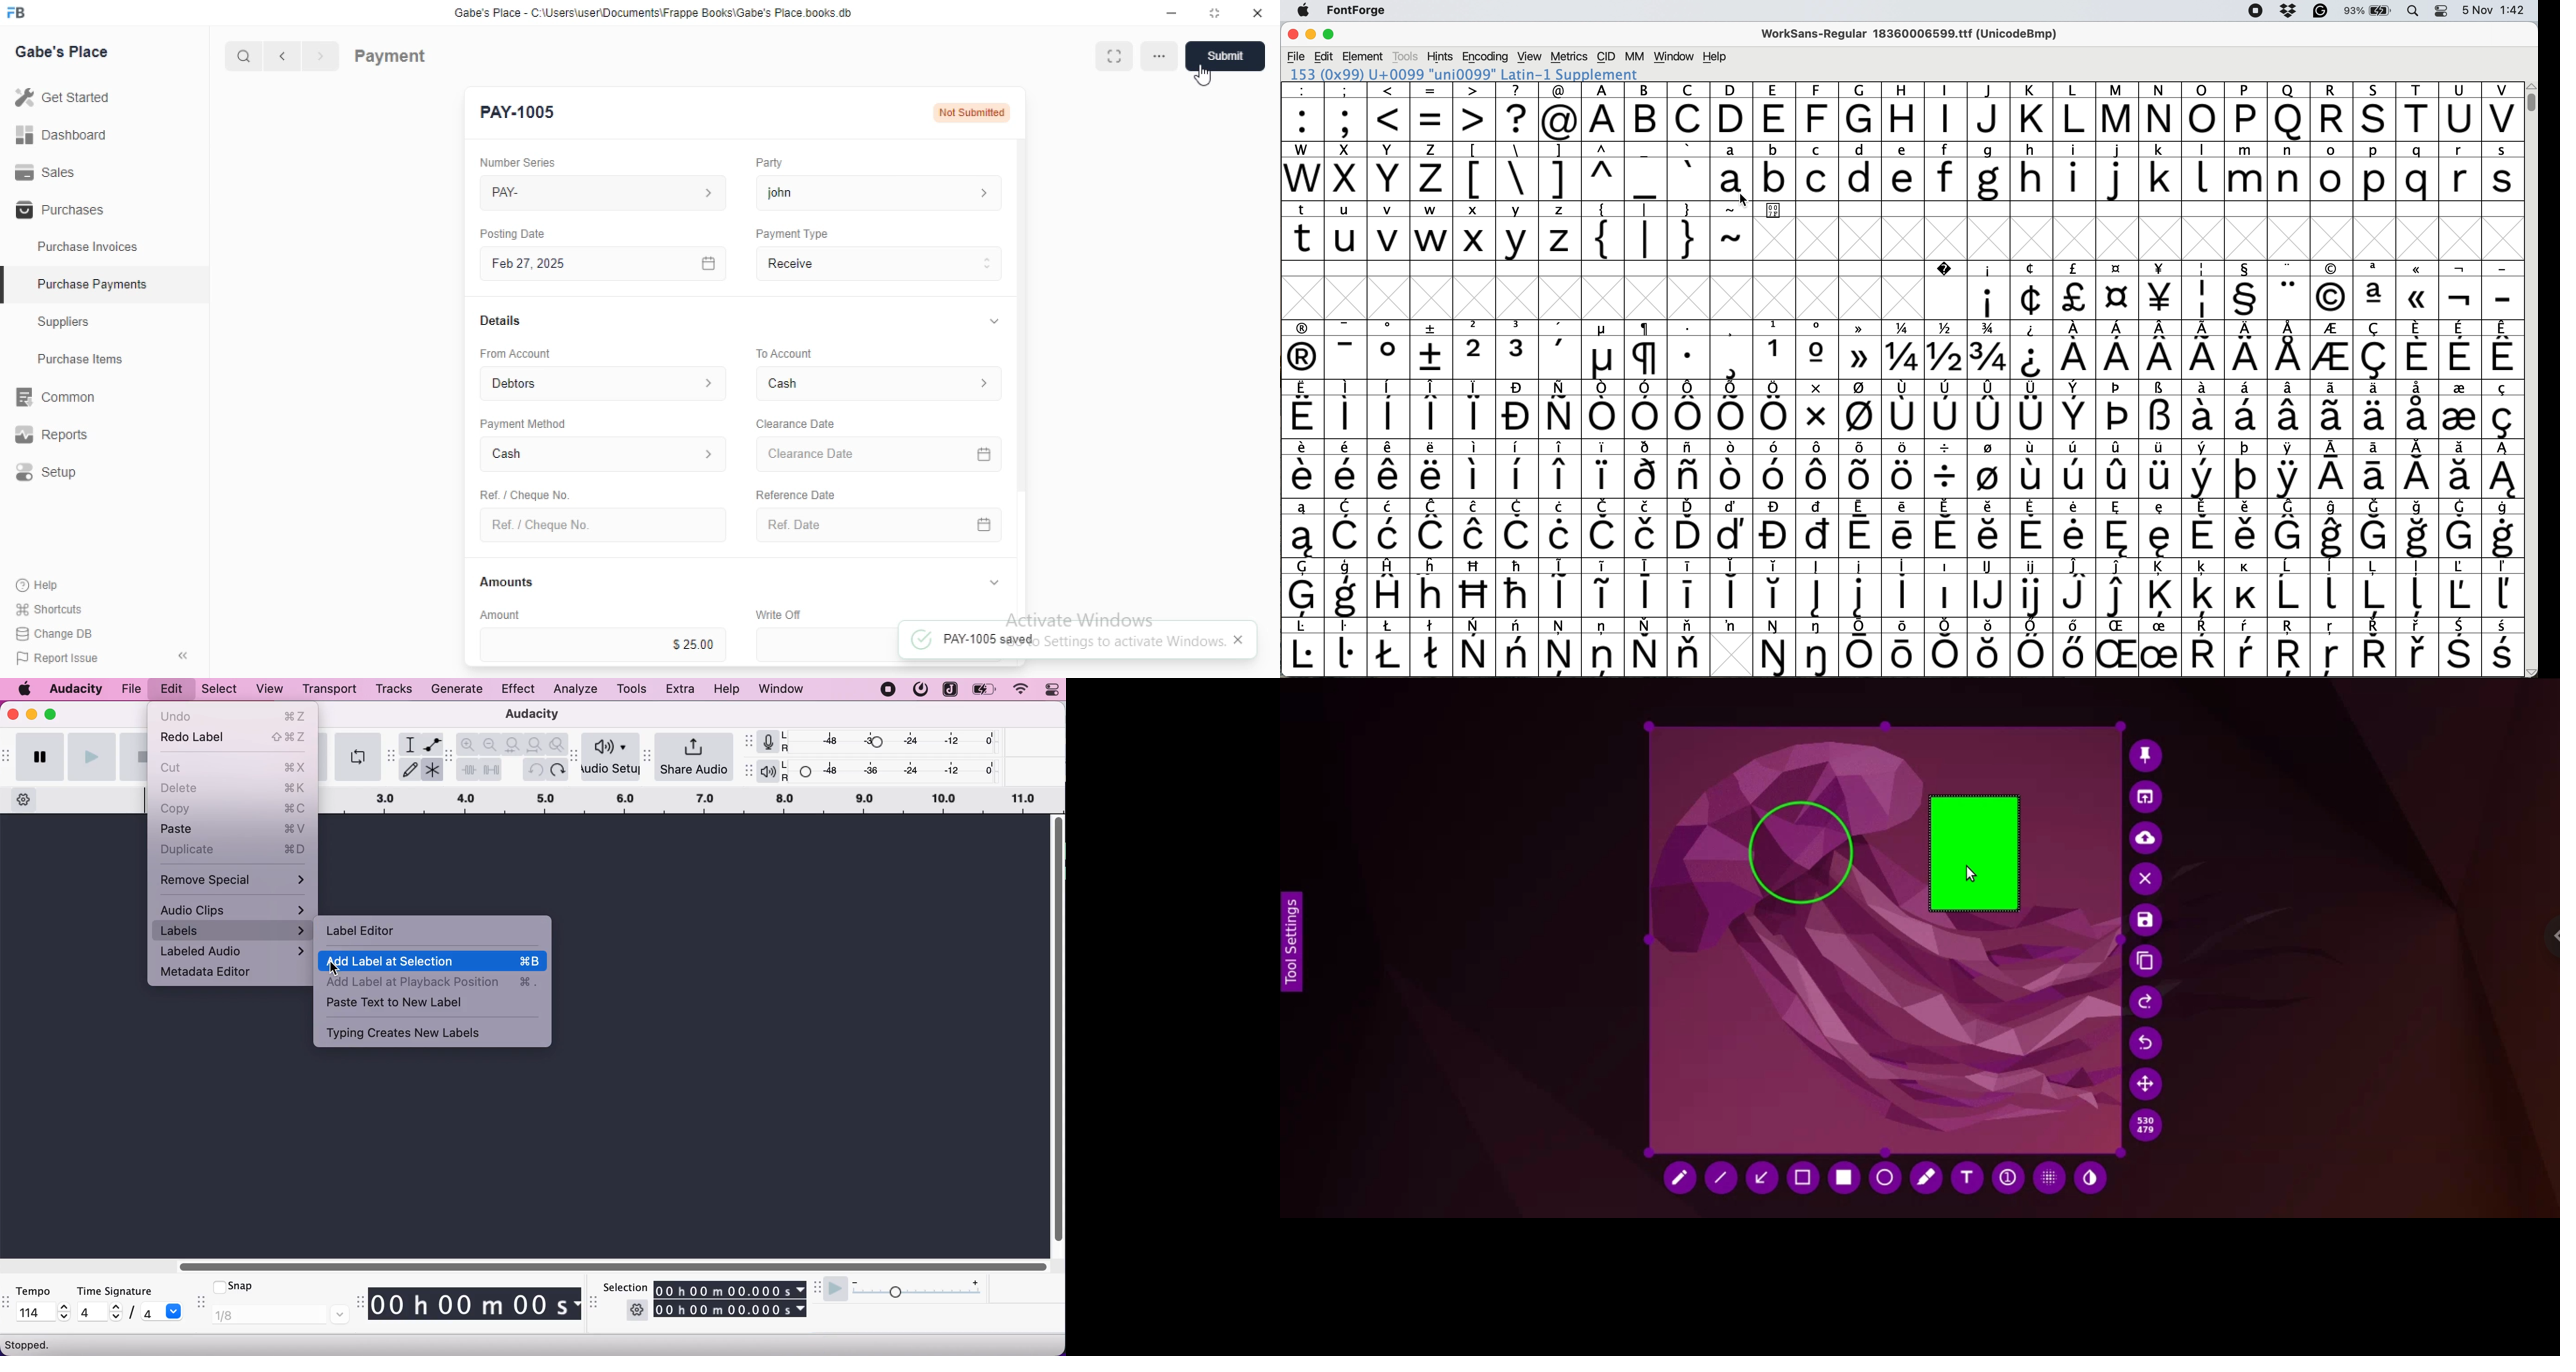 The width and height of the screenshot is (2576, 1372). Describe the element at coordinates (794, 493) in the screenshot. I see `Reference Date` at that location.